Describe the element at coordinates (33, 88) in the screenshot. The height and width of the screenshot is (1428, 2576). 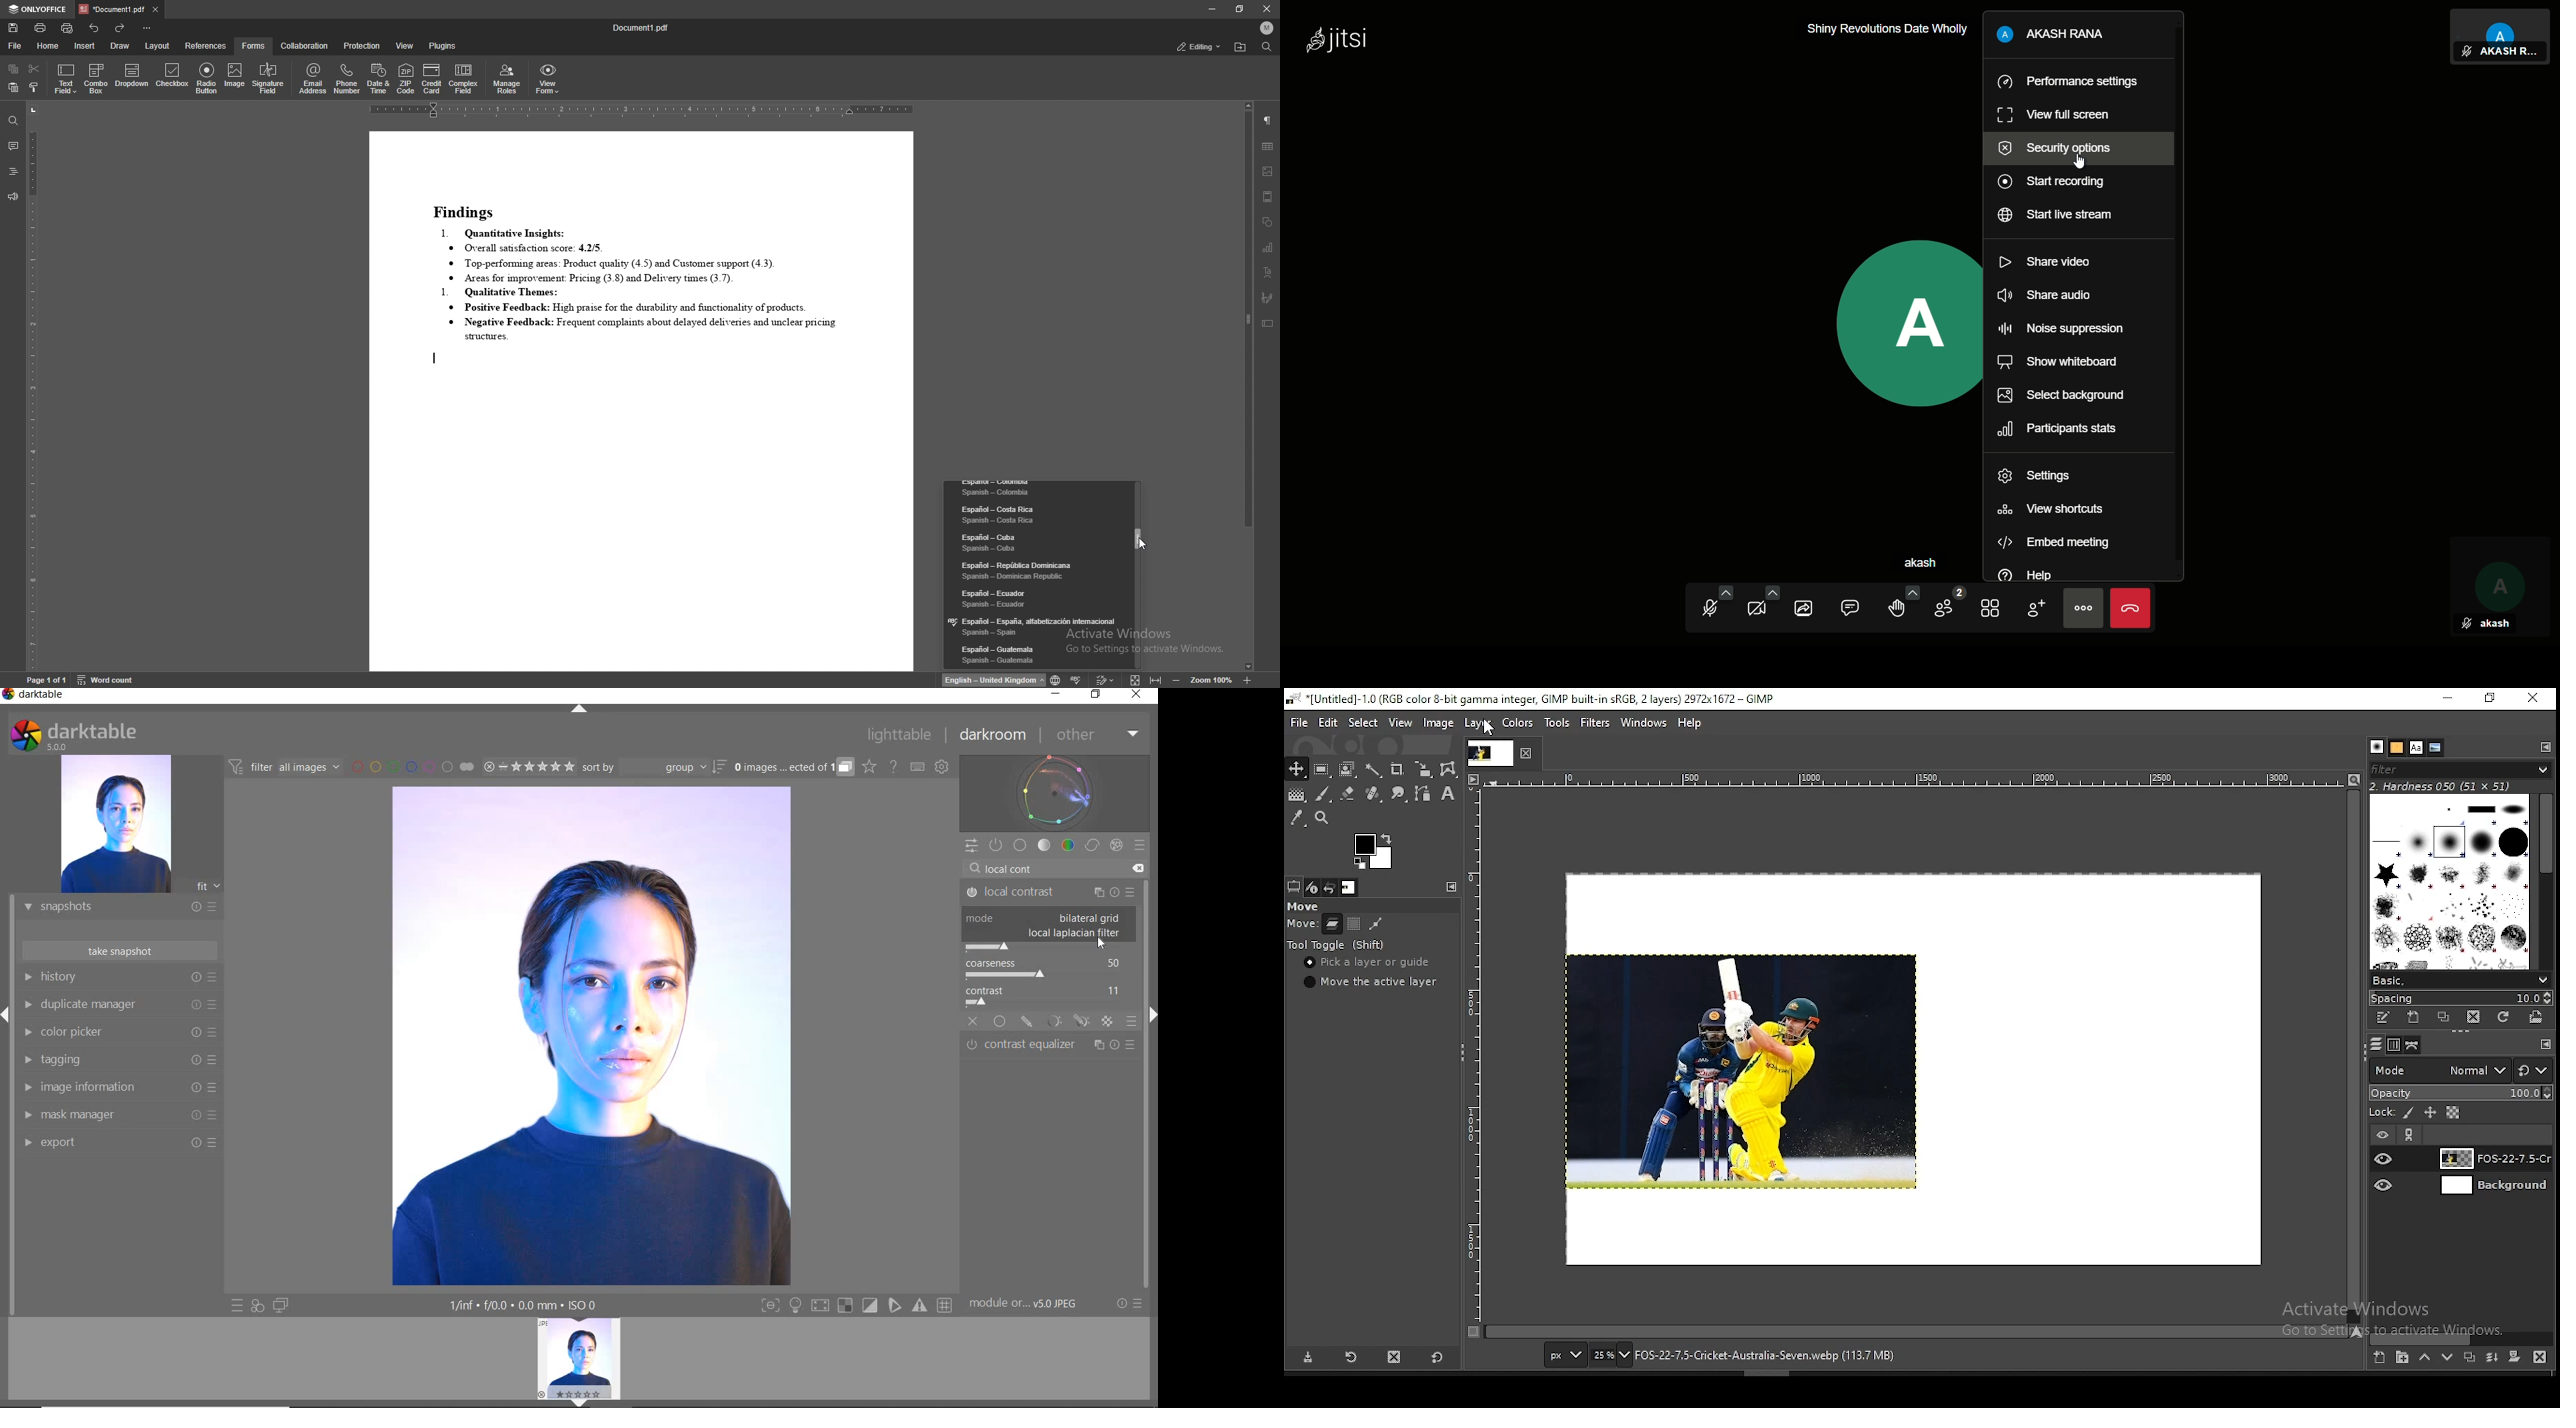
I see `copy style` at that location.